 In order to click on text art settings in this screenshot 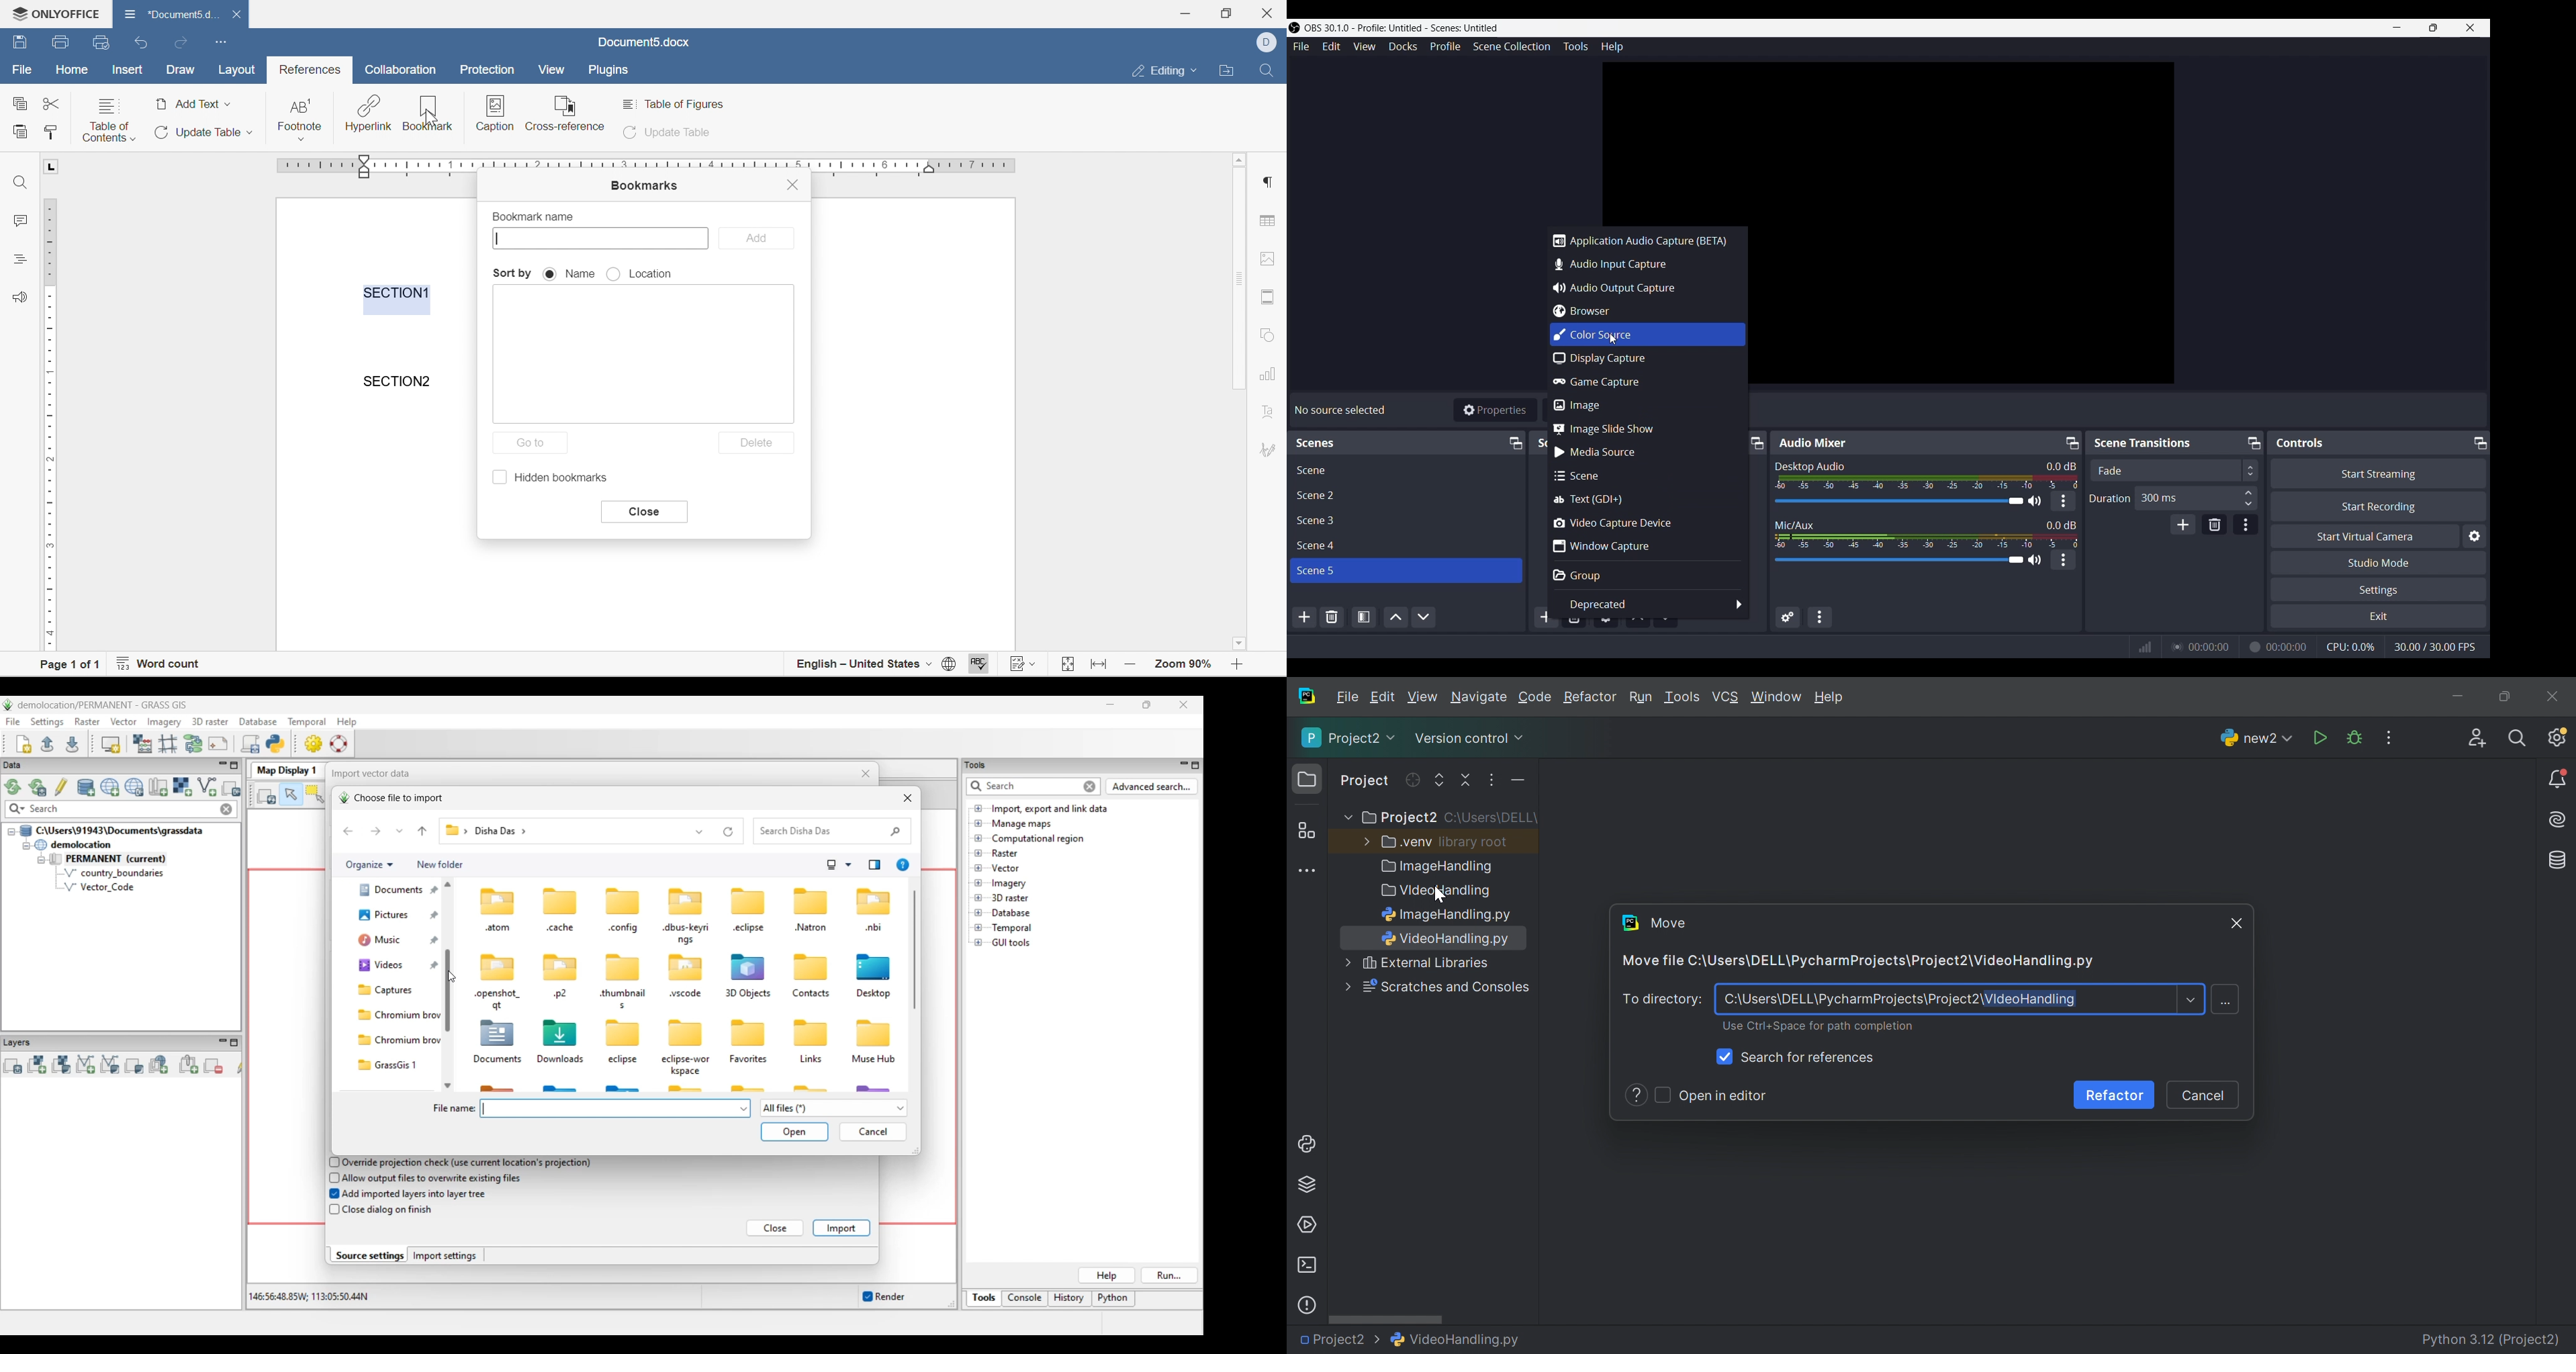, I will do `click(1269, 411)`.